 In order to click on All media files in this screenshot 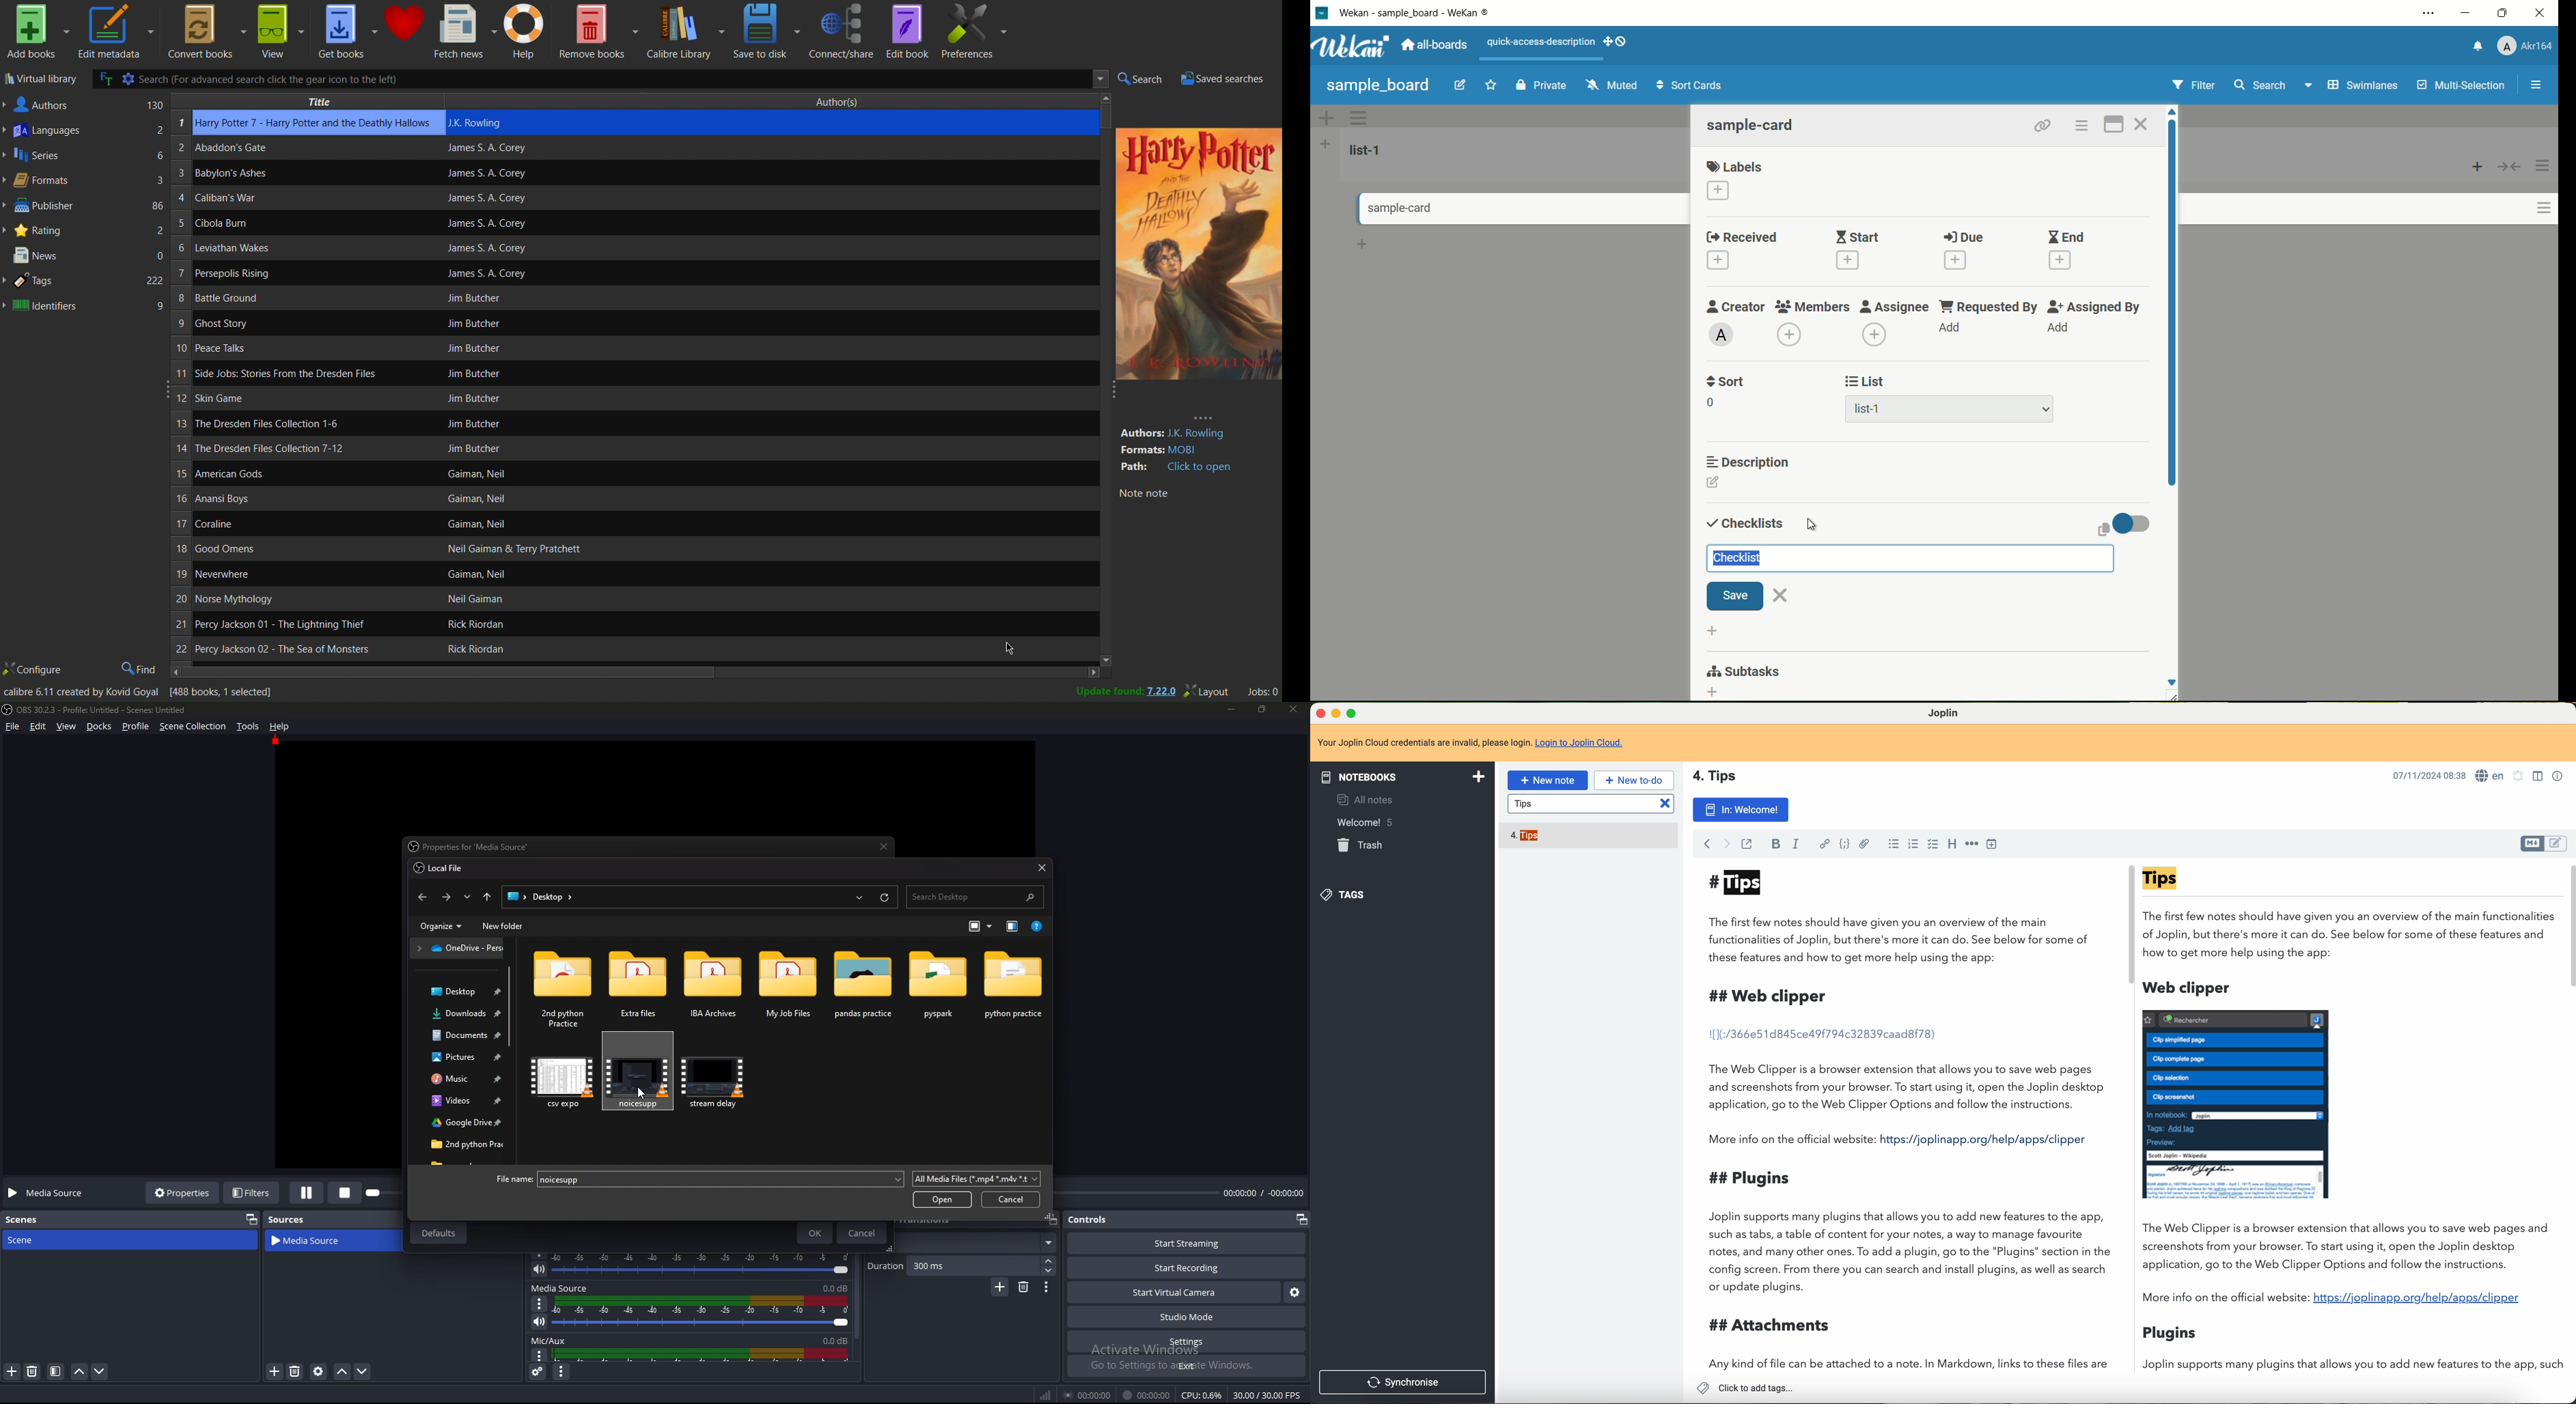, I will do `click(977, 1179)`.